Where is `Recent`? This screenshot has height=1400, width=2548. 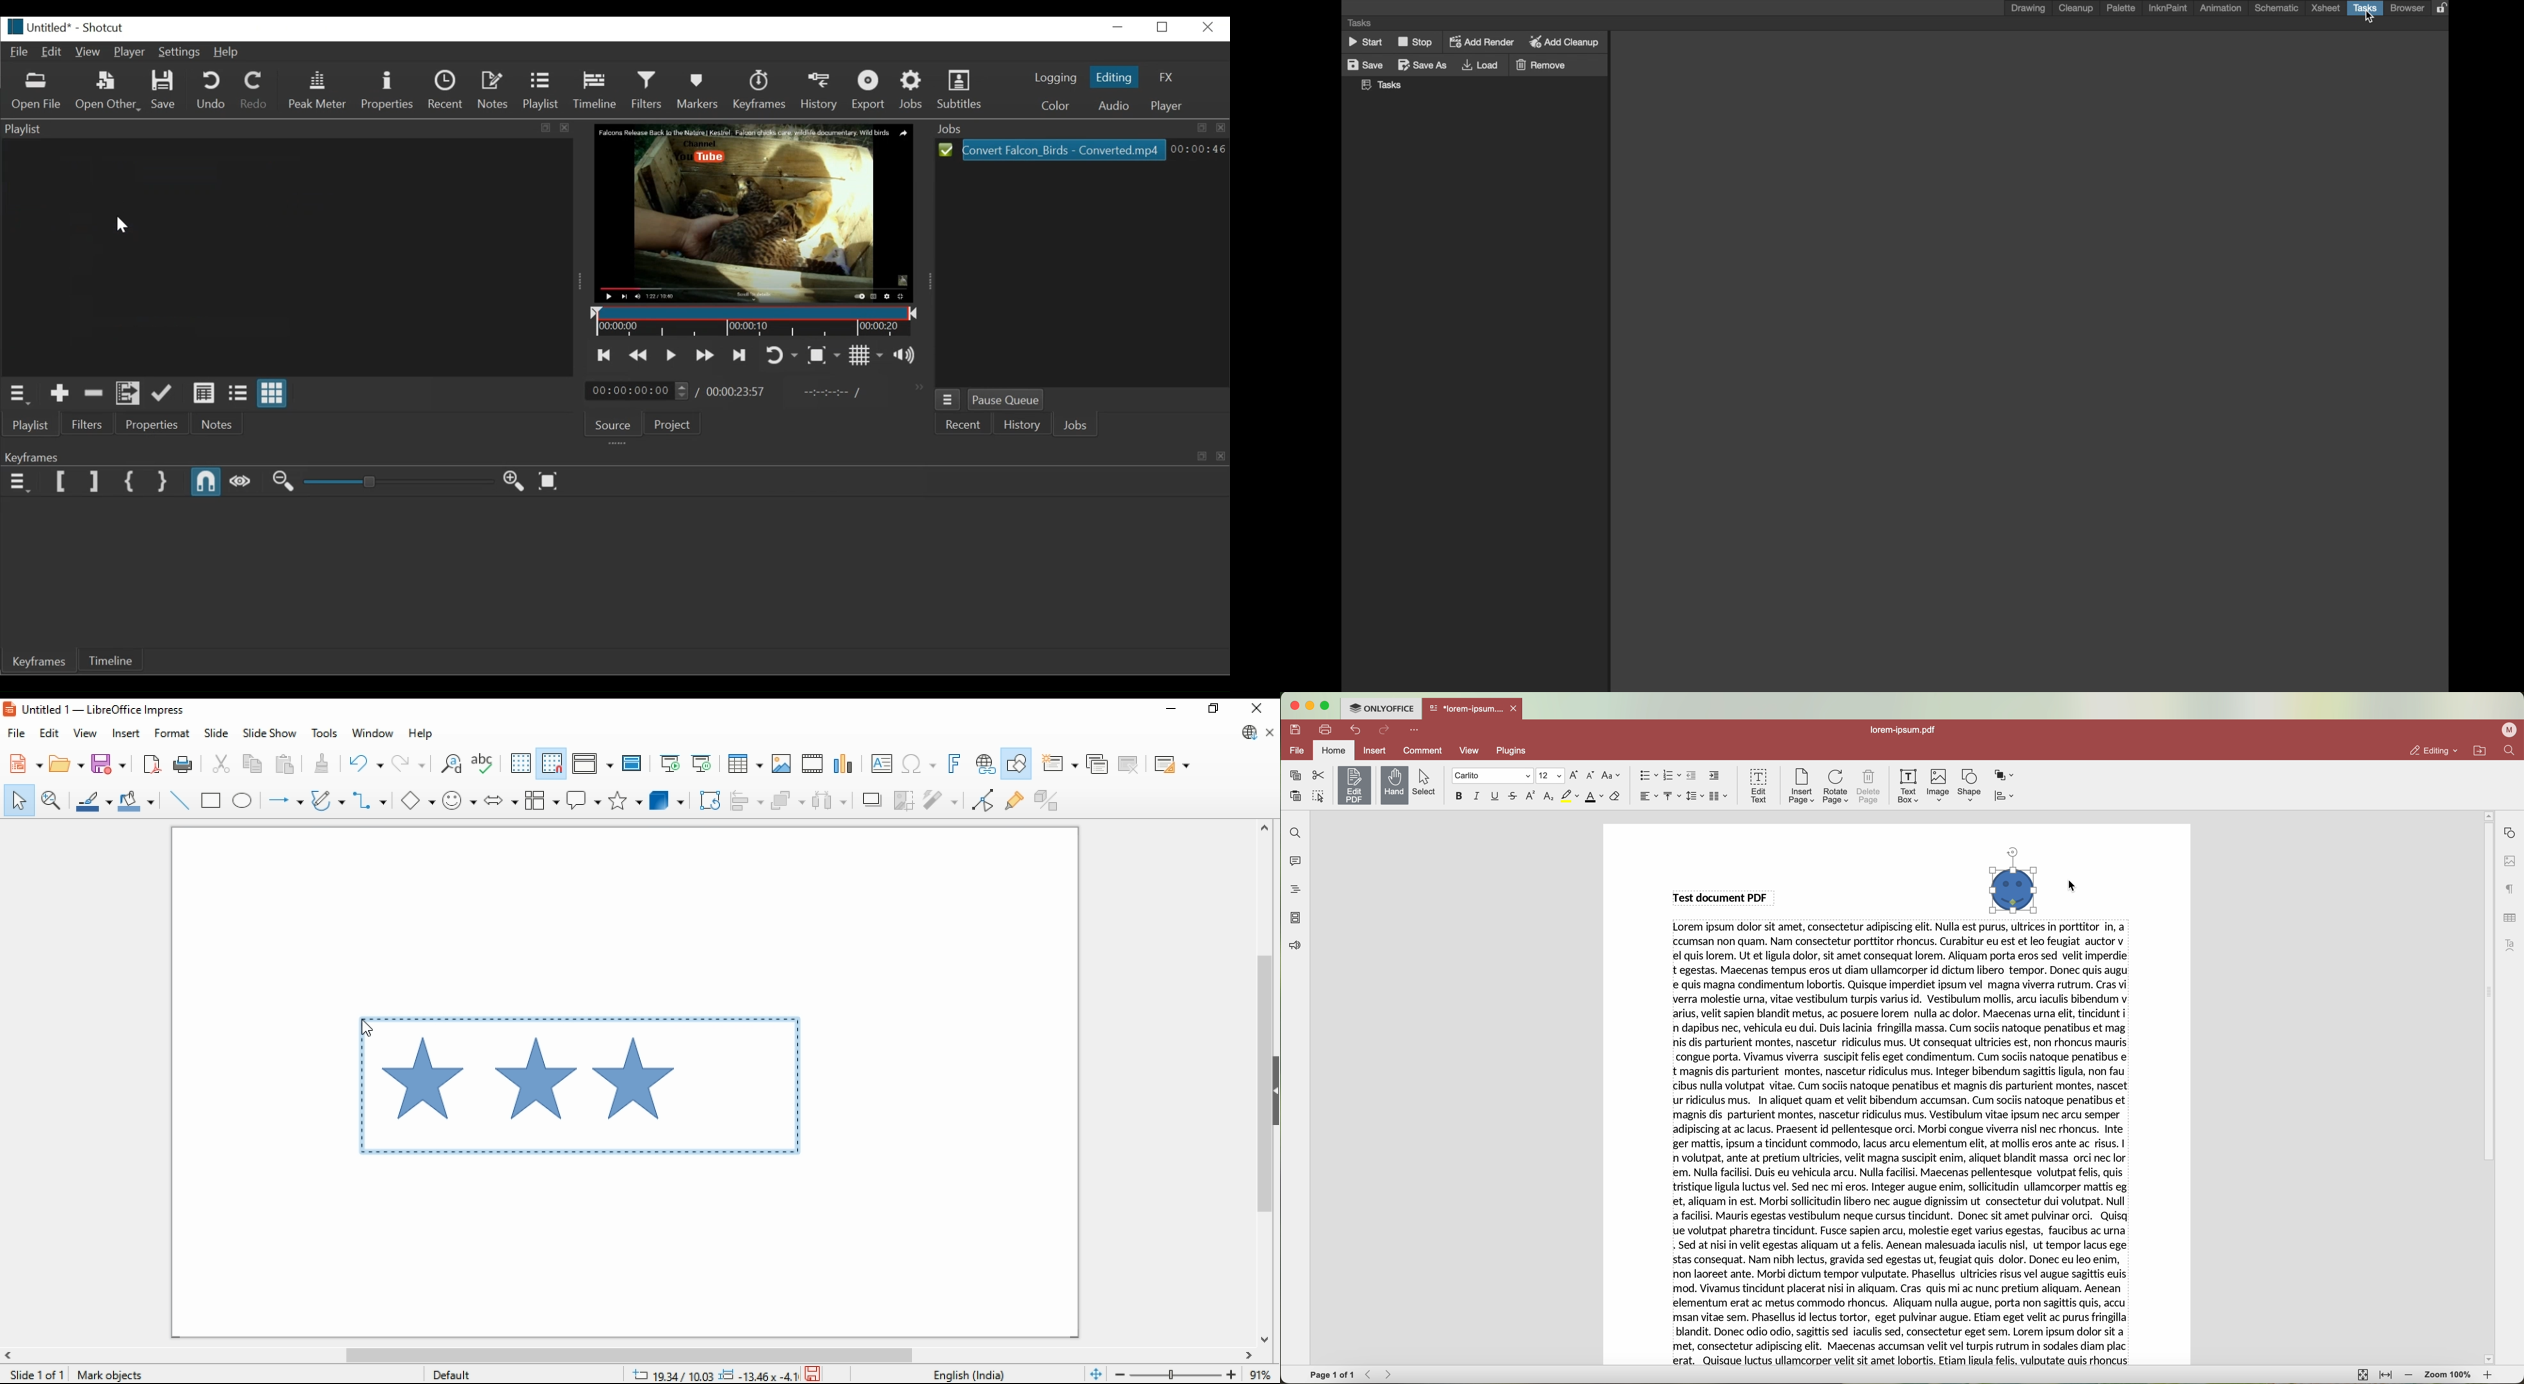
Recent is located at coordinates (445, 89).